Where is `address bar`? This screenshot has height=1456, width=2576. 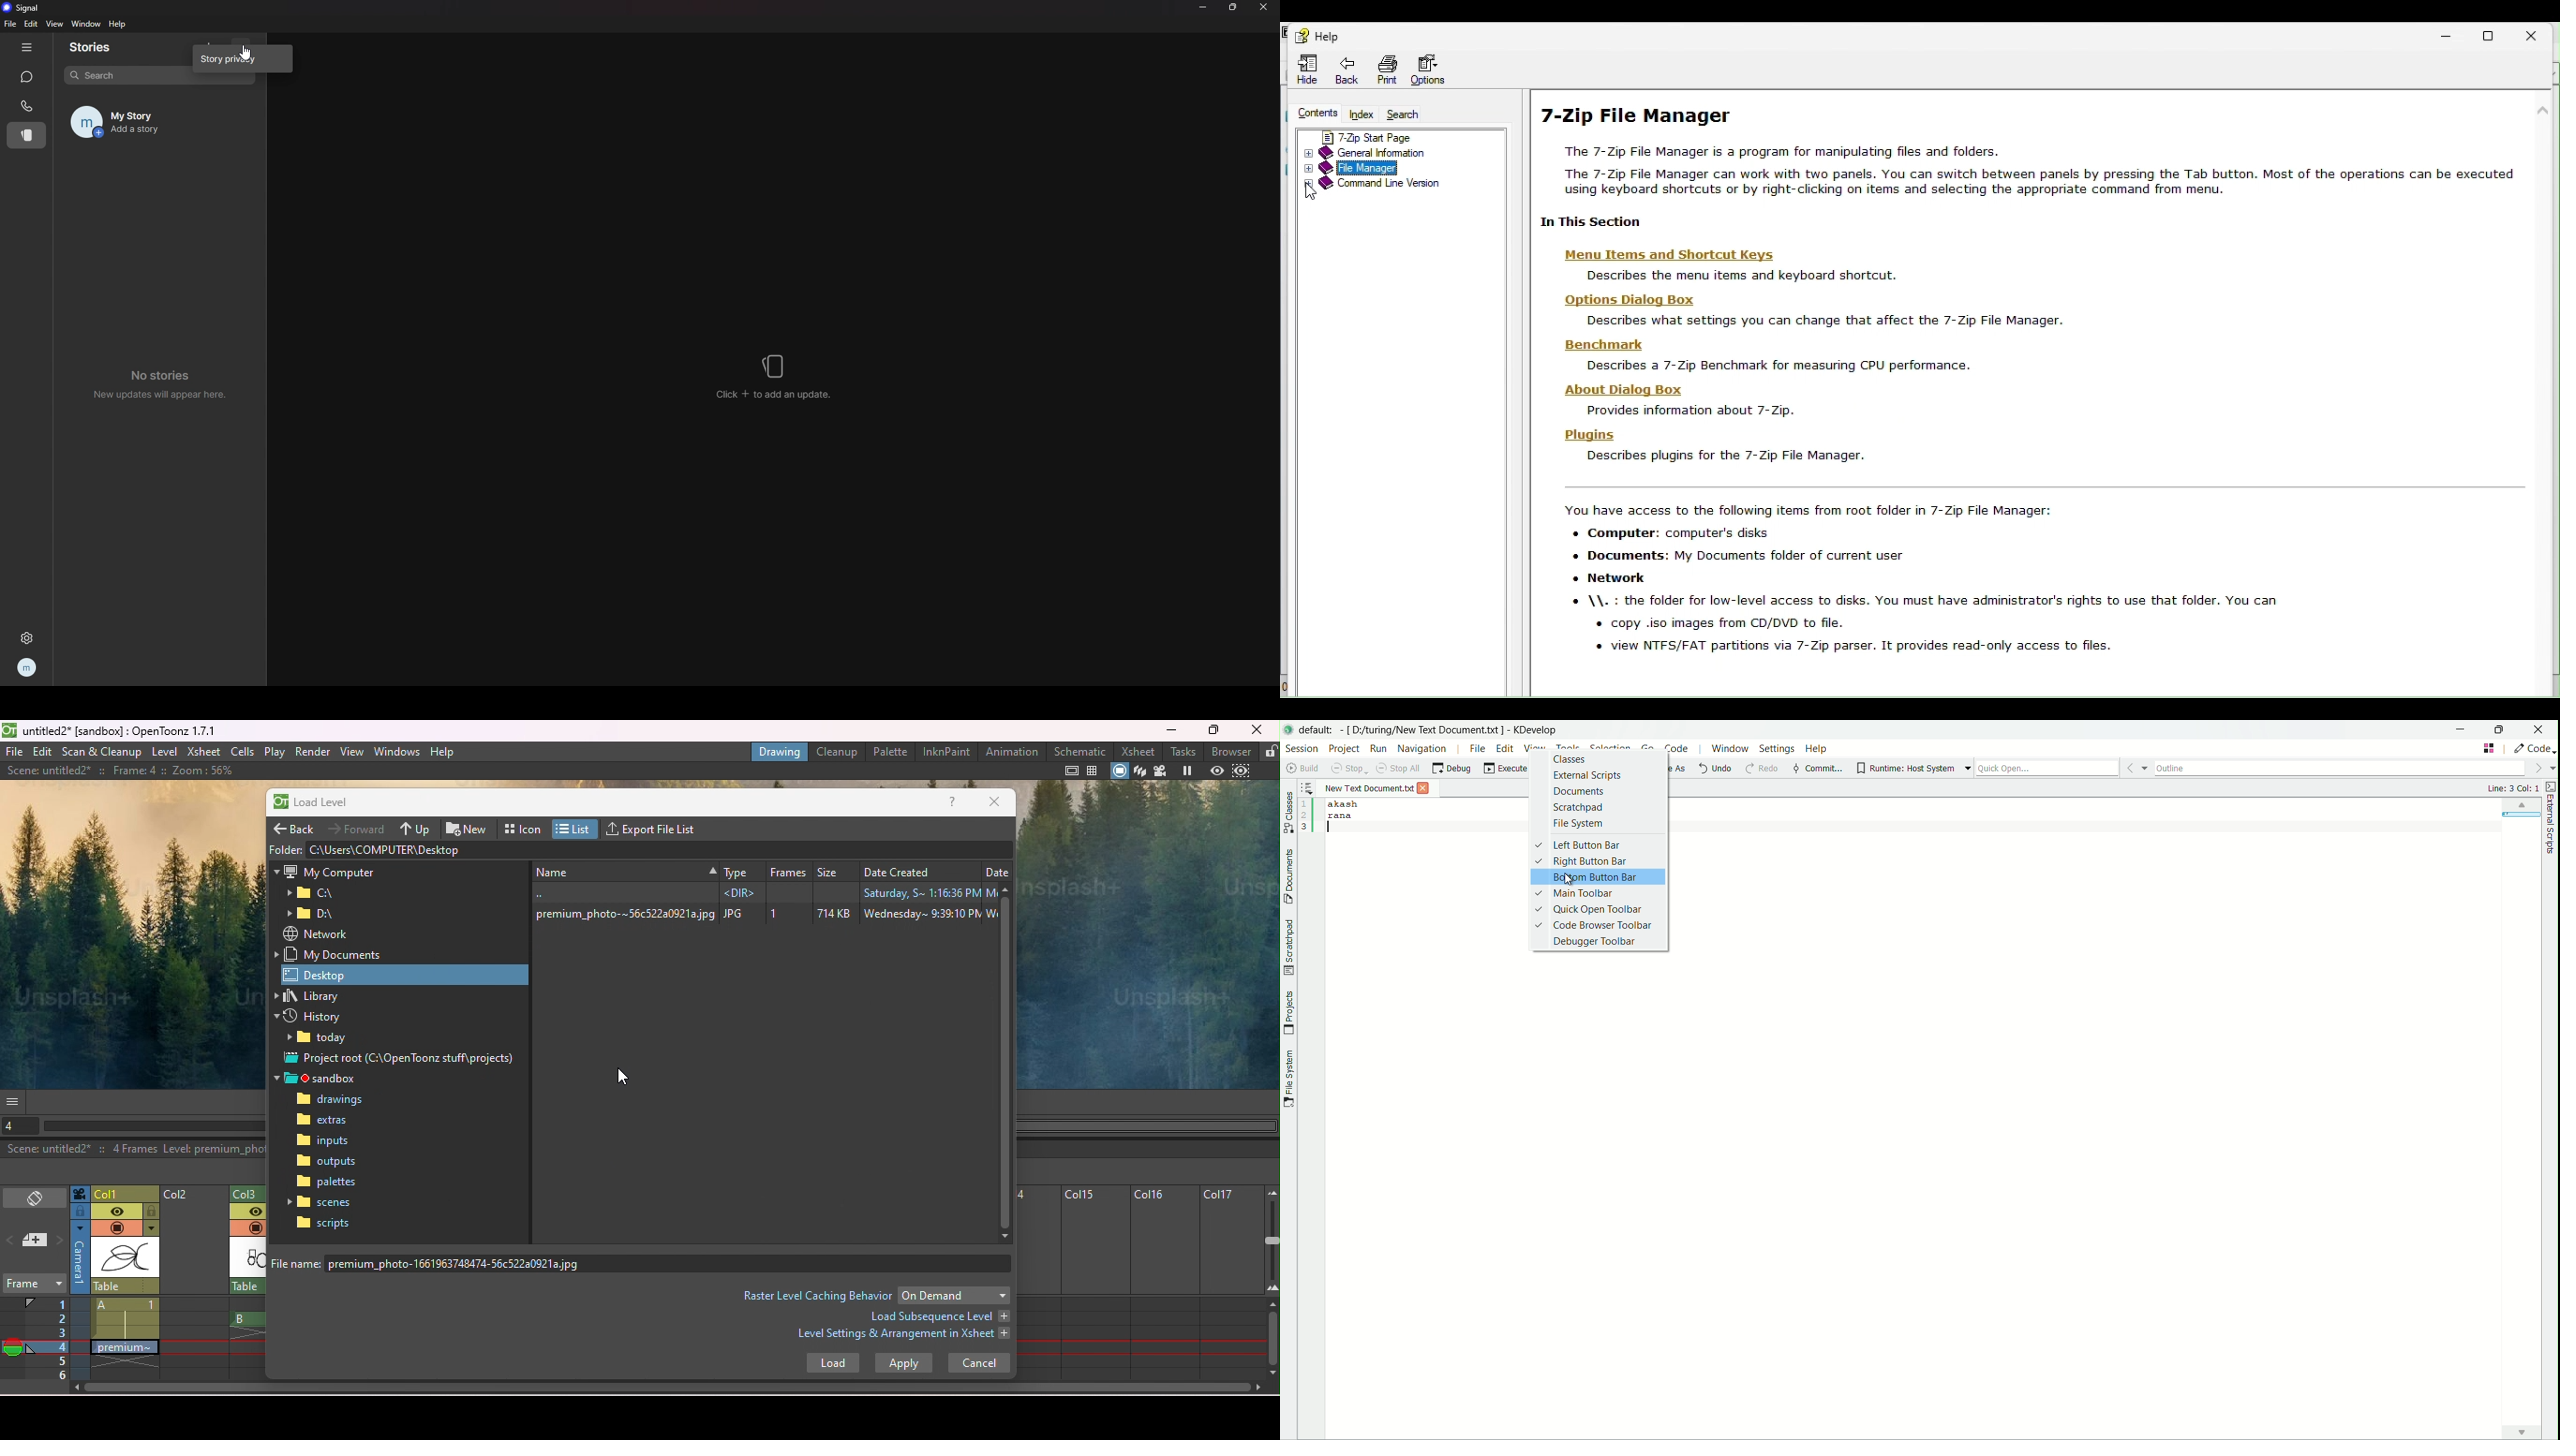 address bar is located at coordinates (659, 849).